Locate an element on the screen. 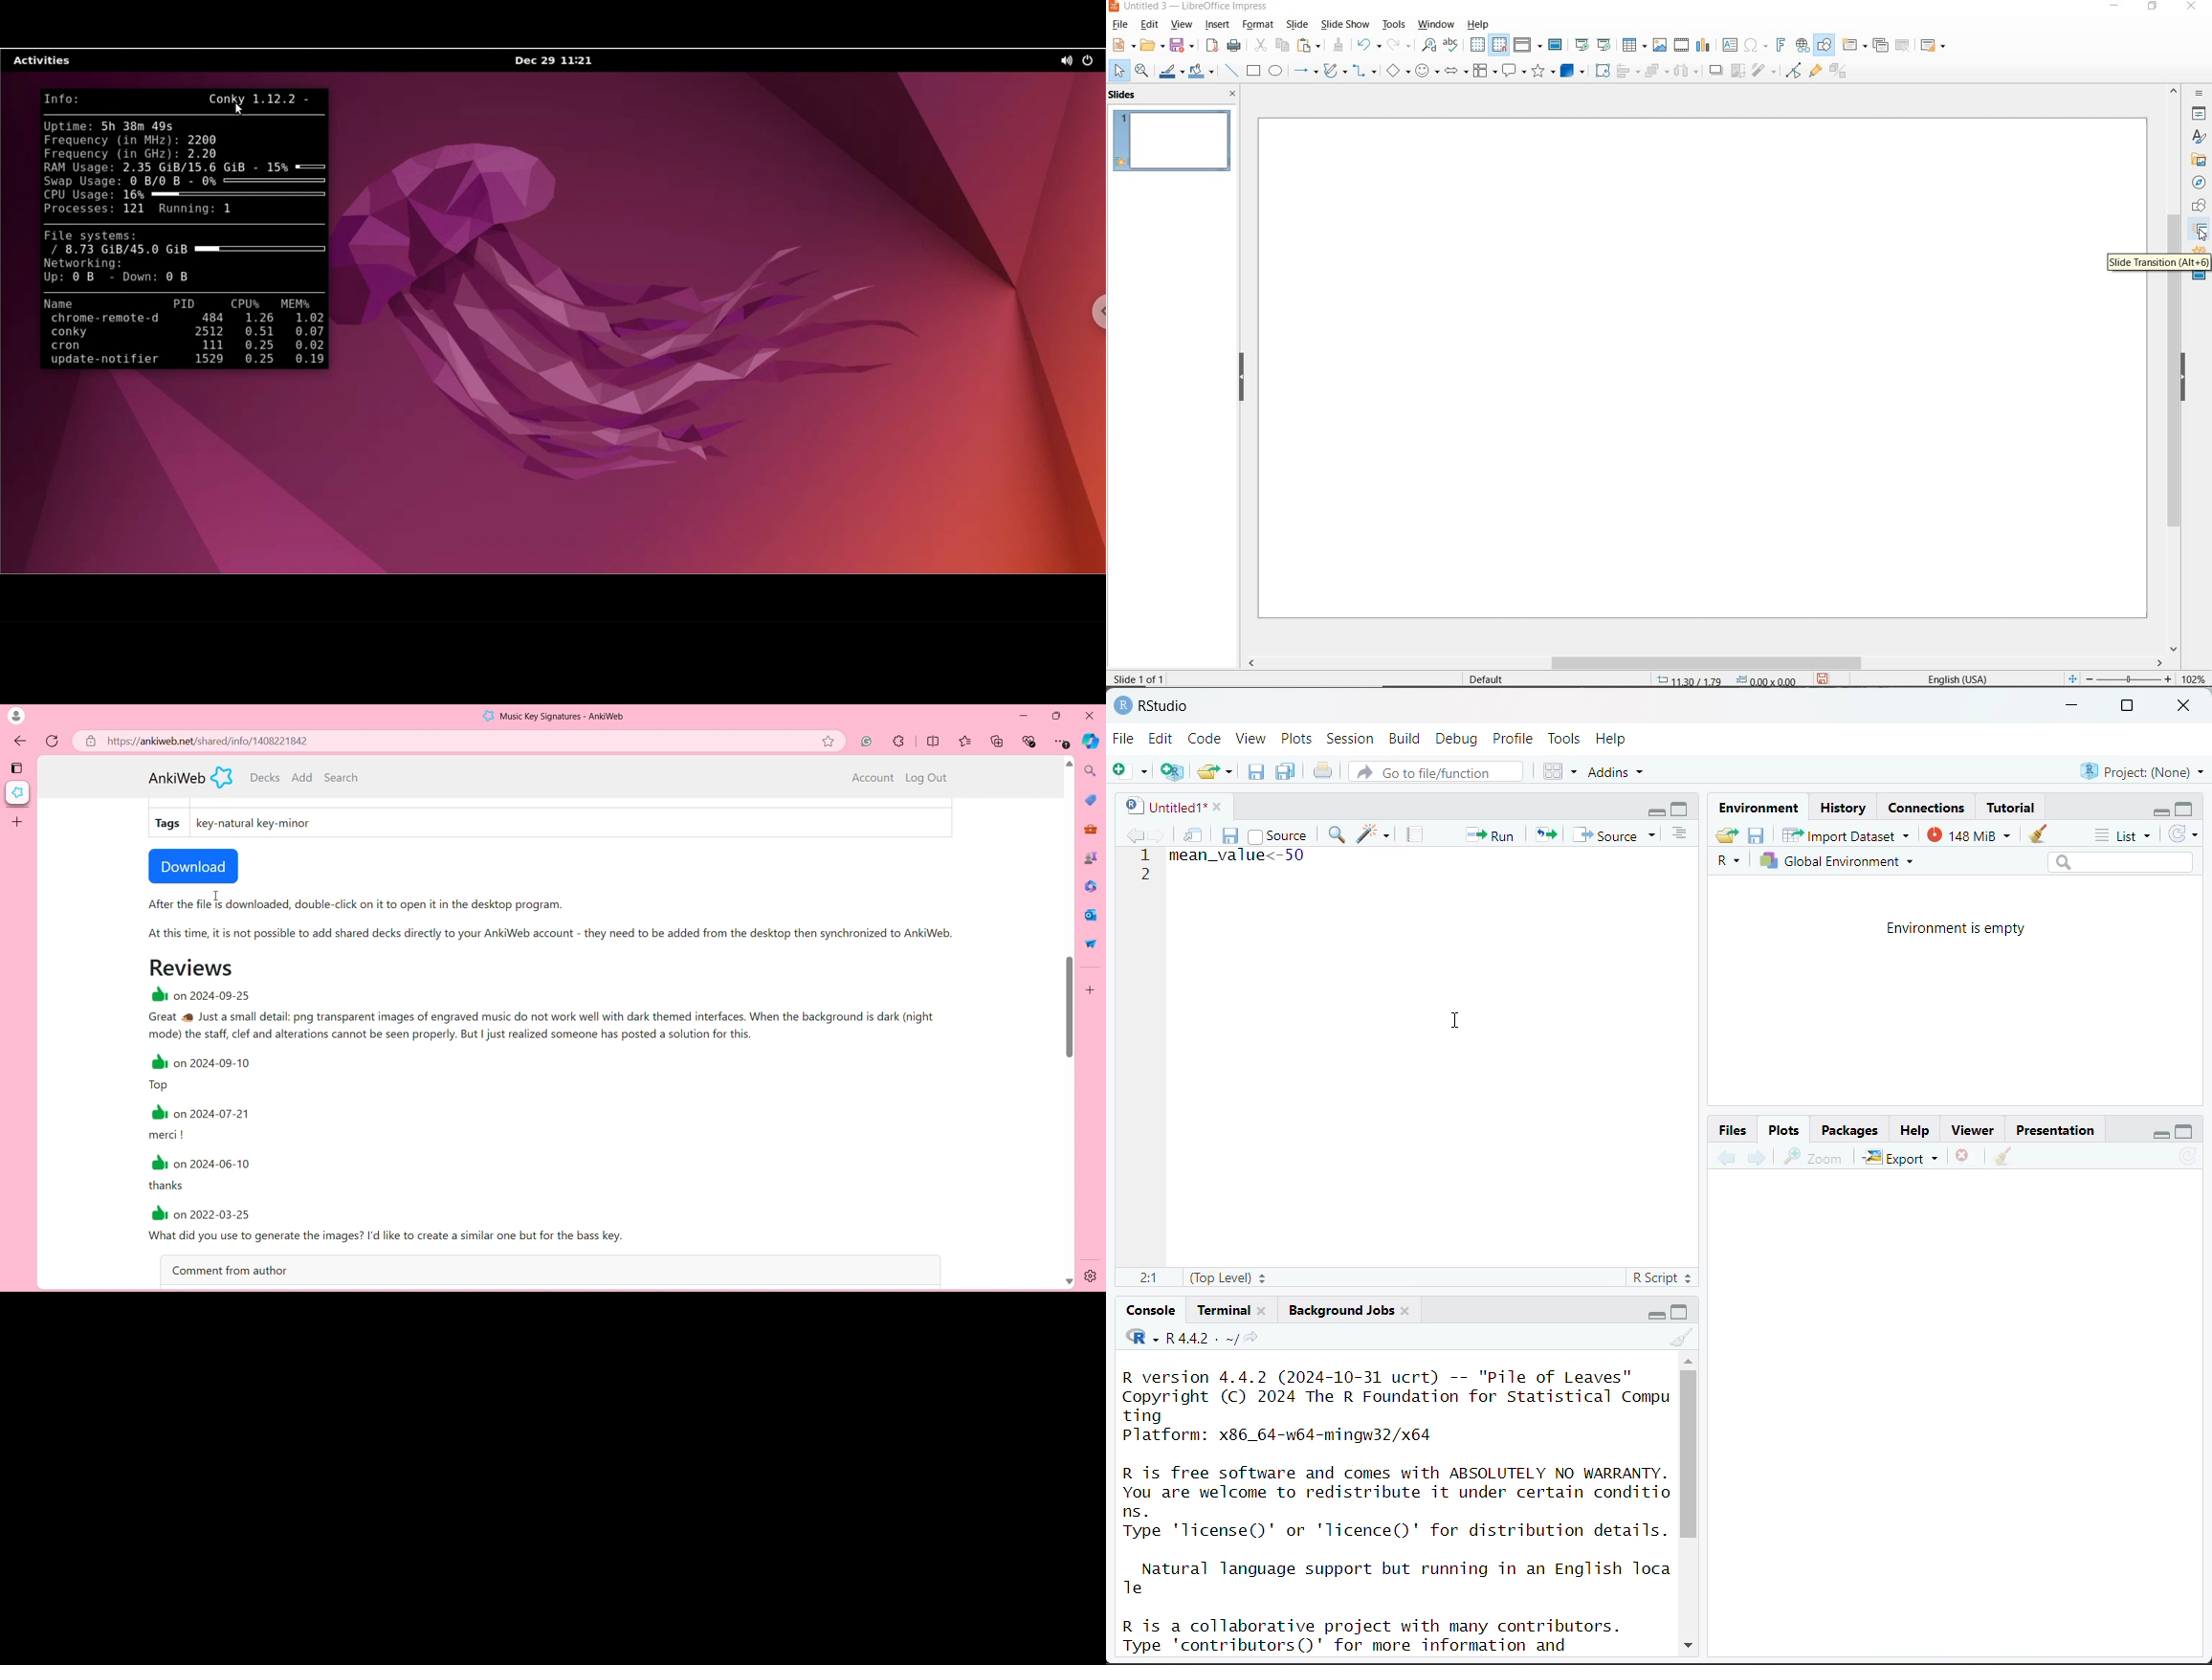 The image size is (2212, 1680). Music Key Signatures - AnkiWeb is located at coordinates (563, 716).